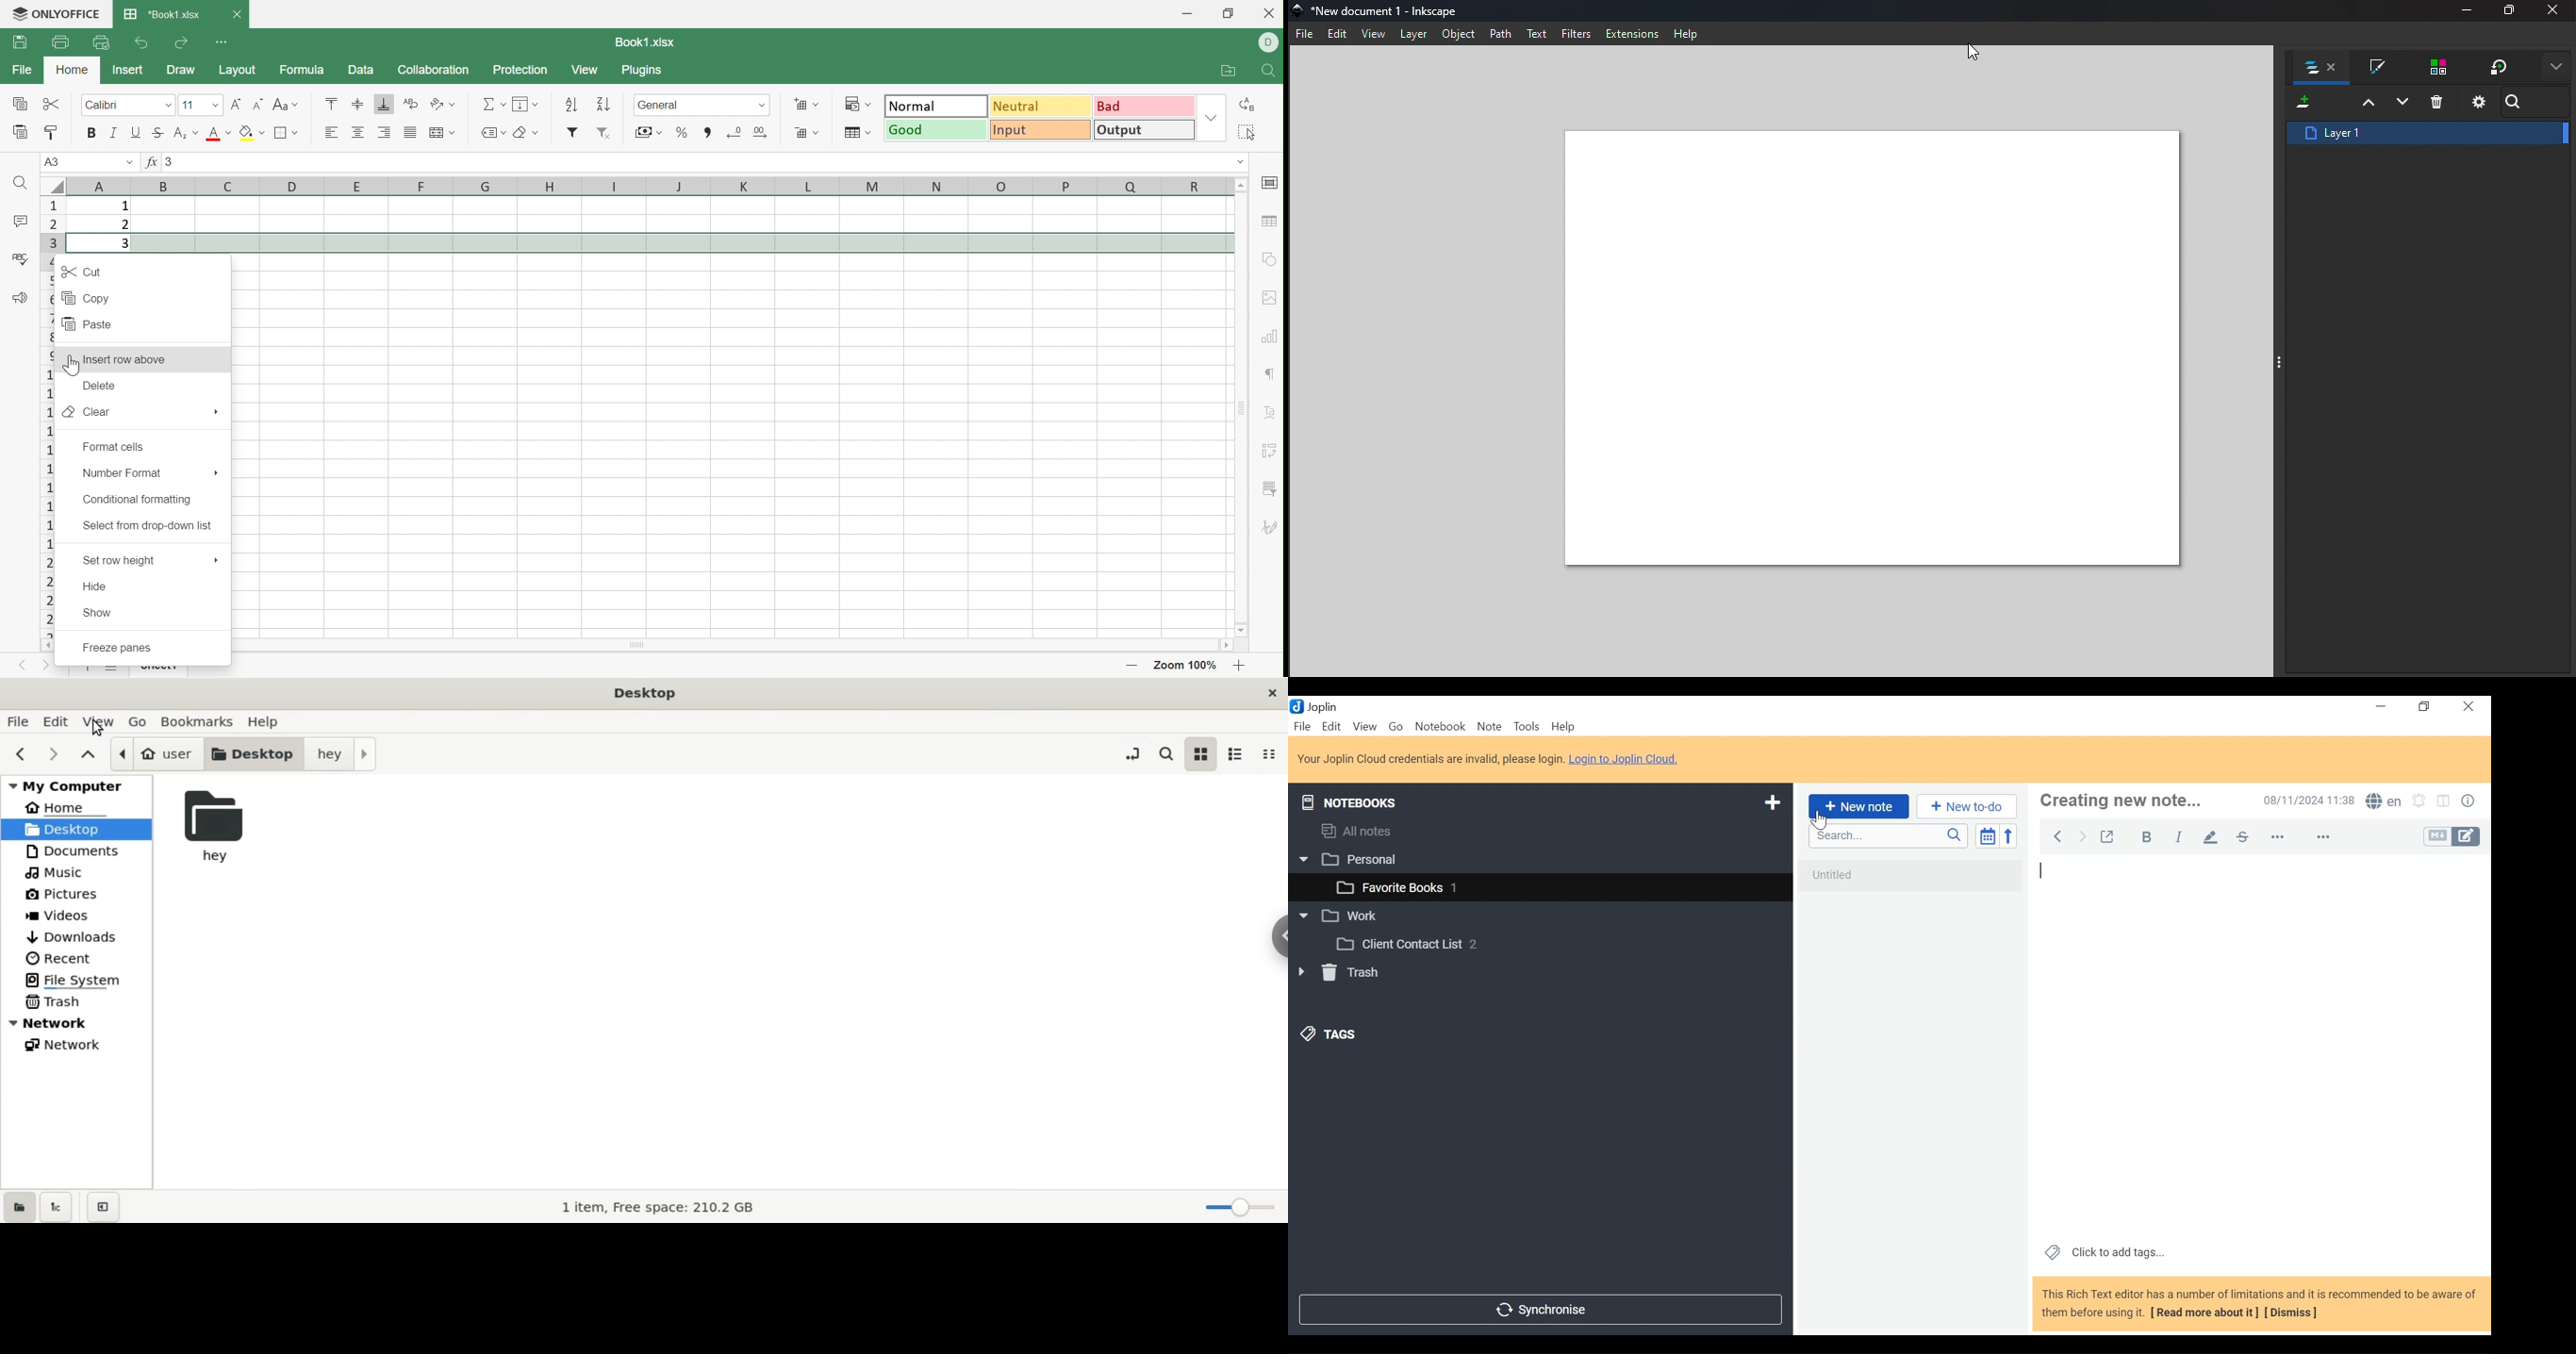  Describe the element at coordinates (60, 42) in the screenshot. I see `Print` at that location.